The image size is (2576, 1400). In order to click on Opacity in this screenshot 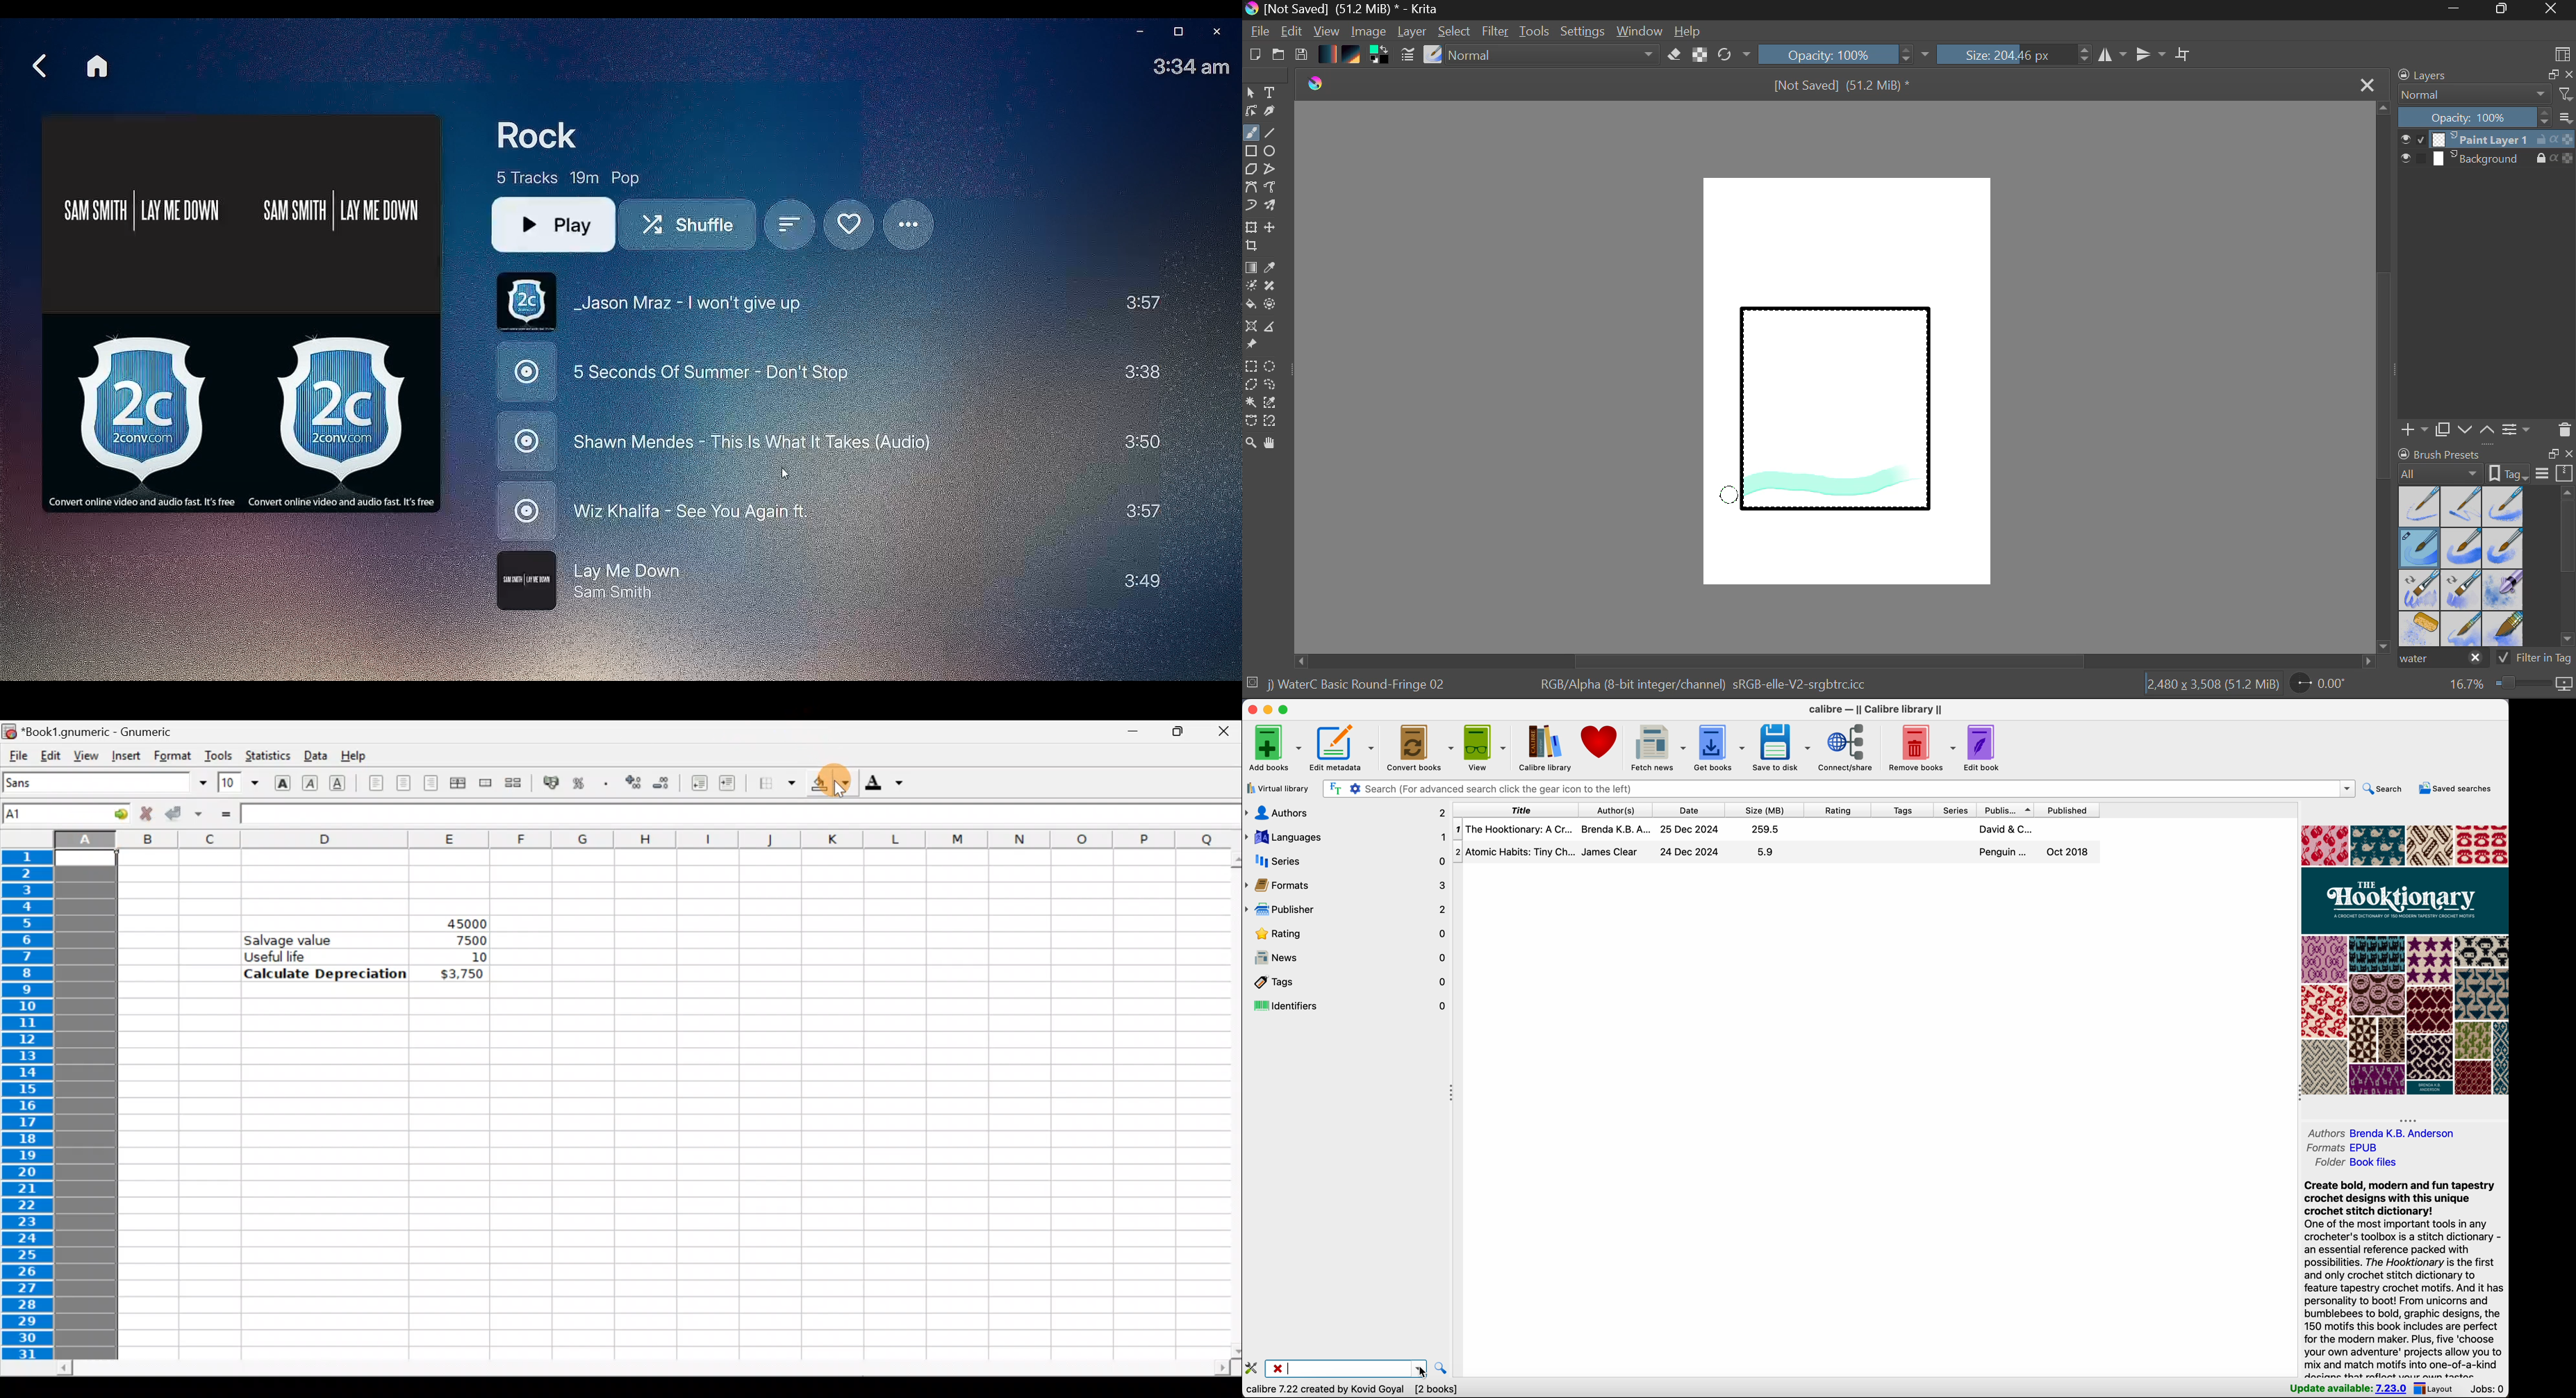, I will do `click(1846, 54)`.